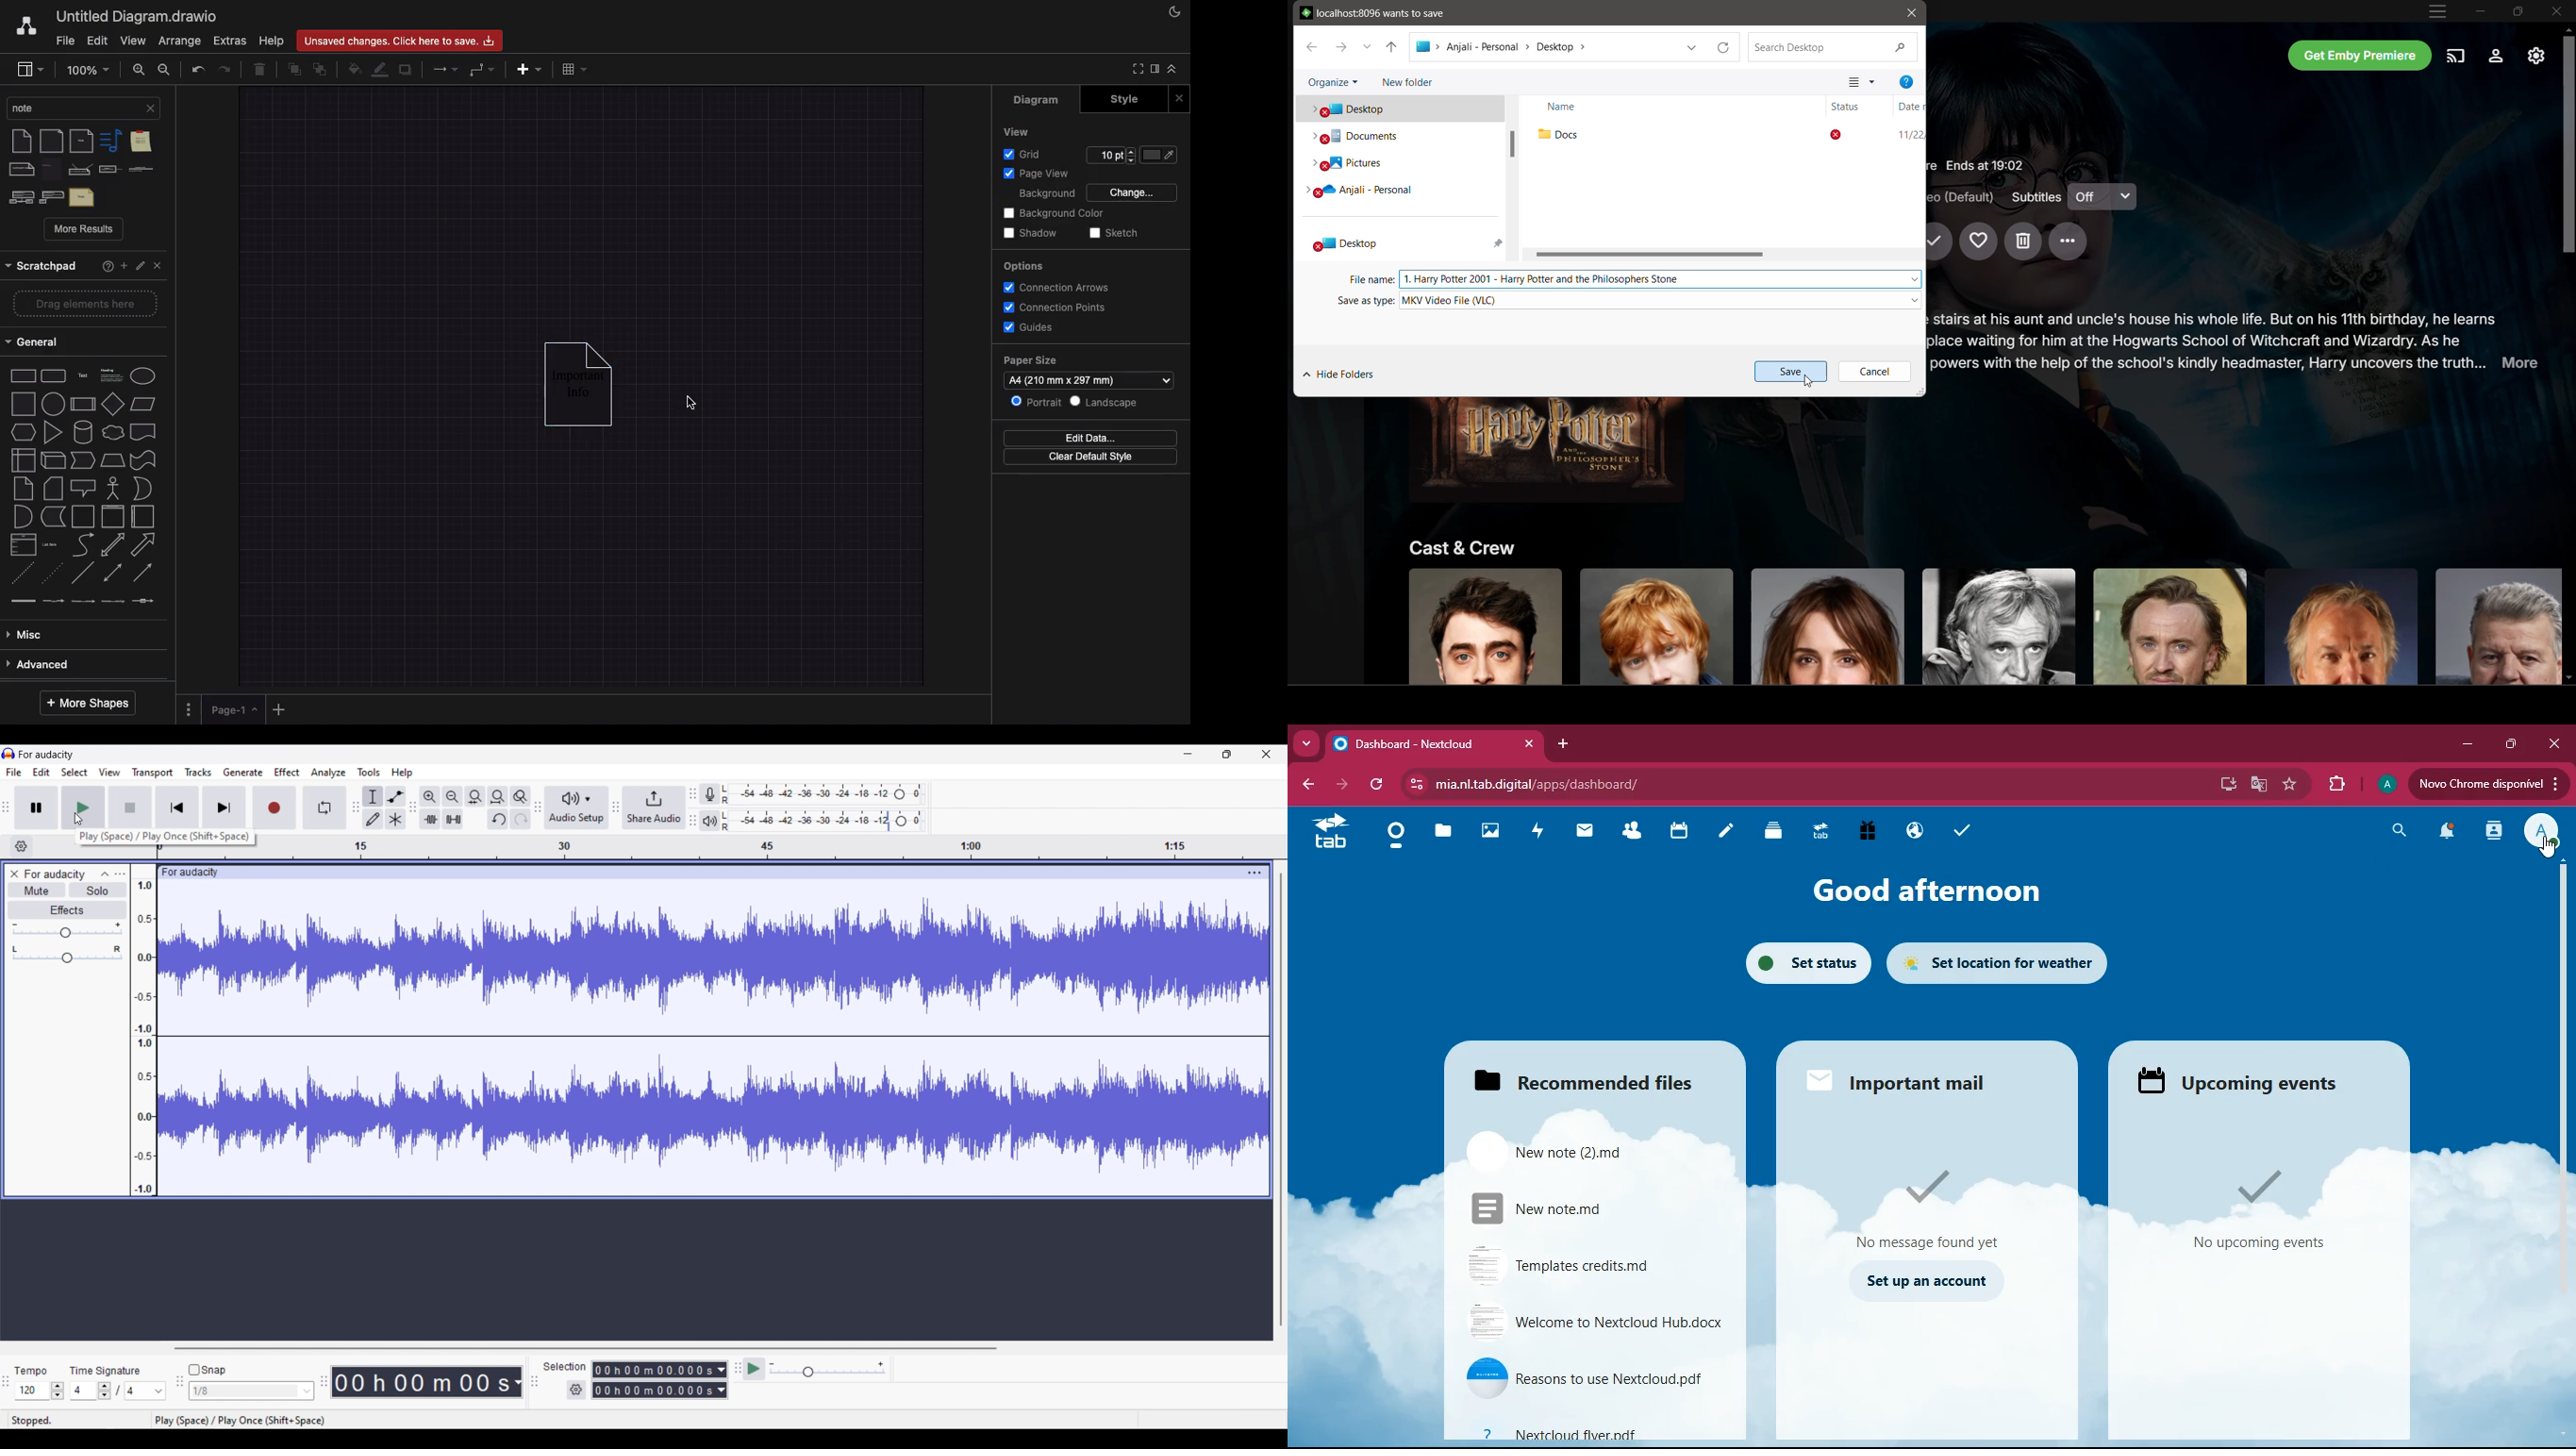  Describe the element at coordinates (533, 69) in the screenshot. I see `Add` at that location.